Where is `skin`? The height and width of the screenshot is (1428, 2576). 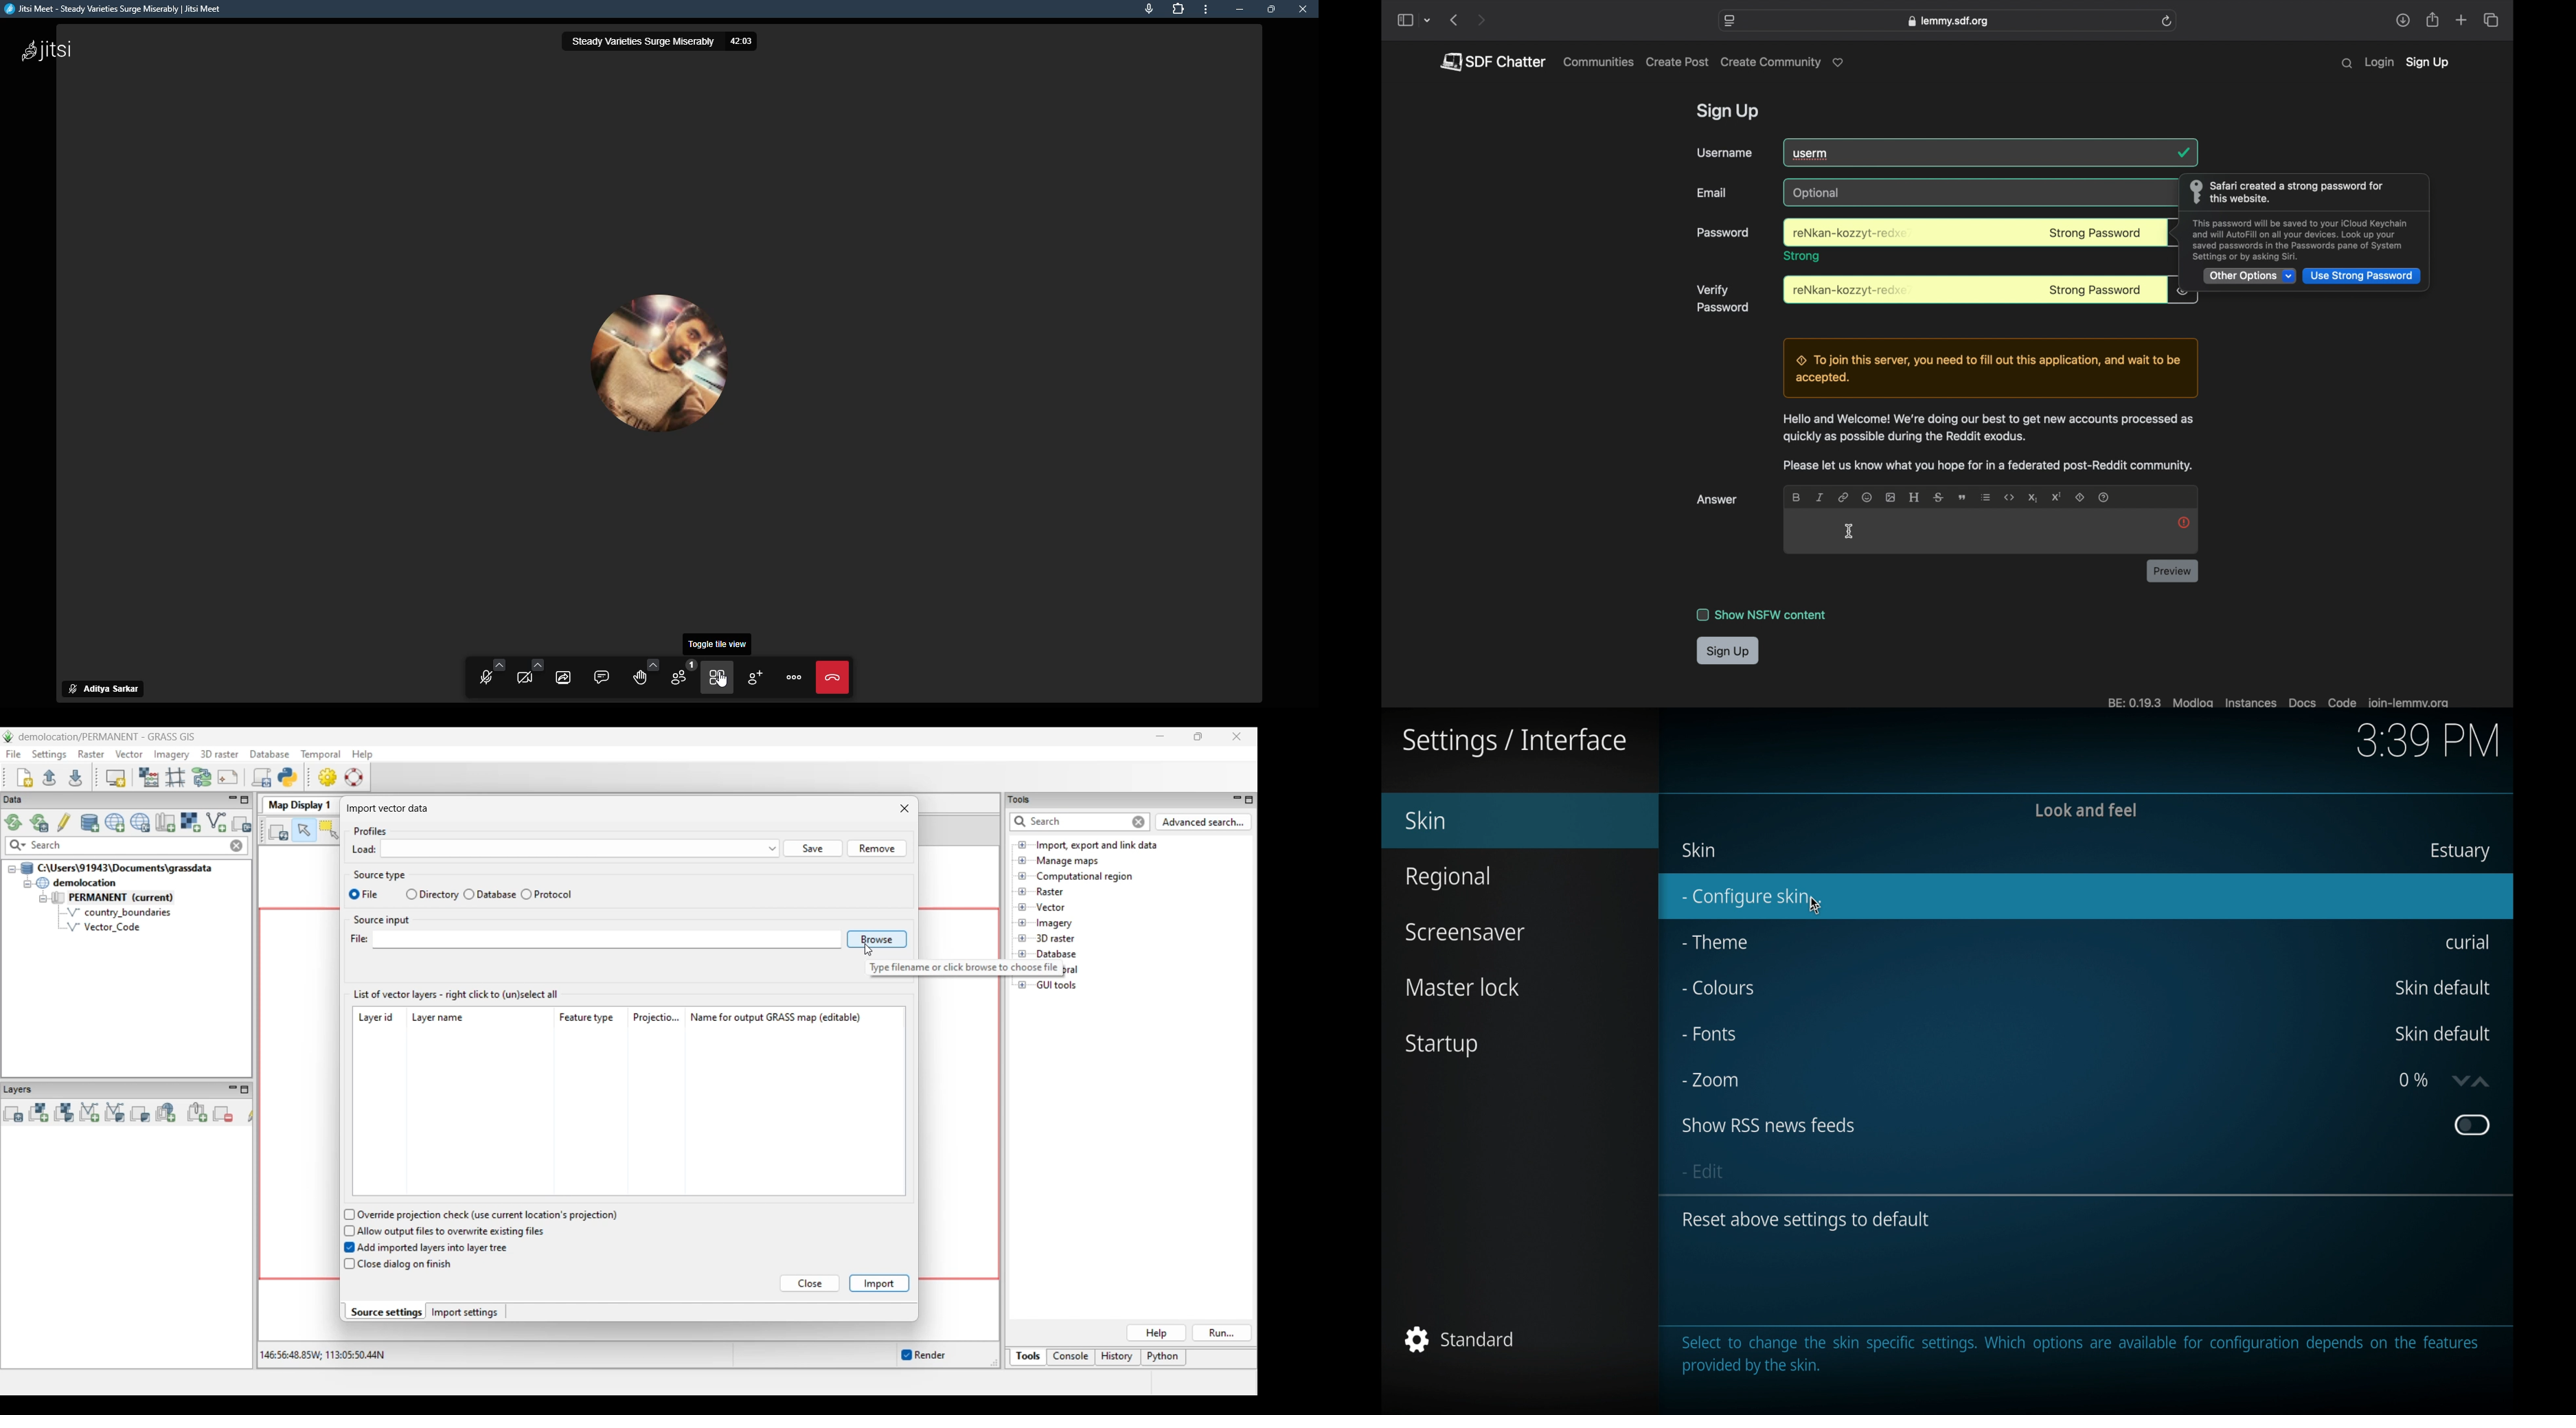
skin is located at coordinates (1700, 850).